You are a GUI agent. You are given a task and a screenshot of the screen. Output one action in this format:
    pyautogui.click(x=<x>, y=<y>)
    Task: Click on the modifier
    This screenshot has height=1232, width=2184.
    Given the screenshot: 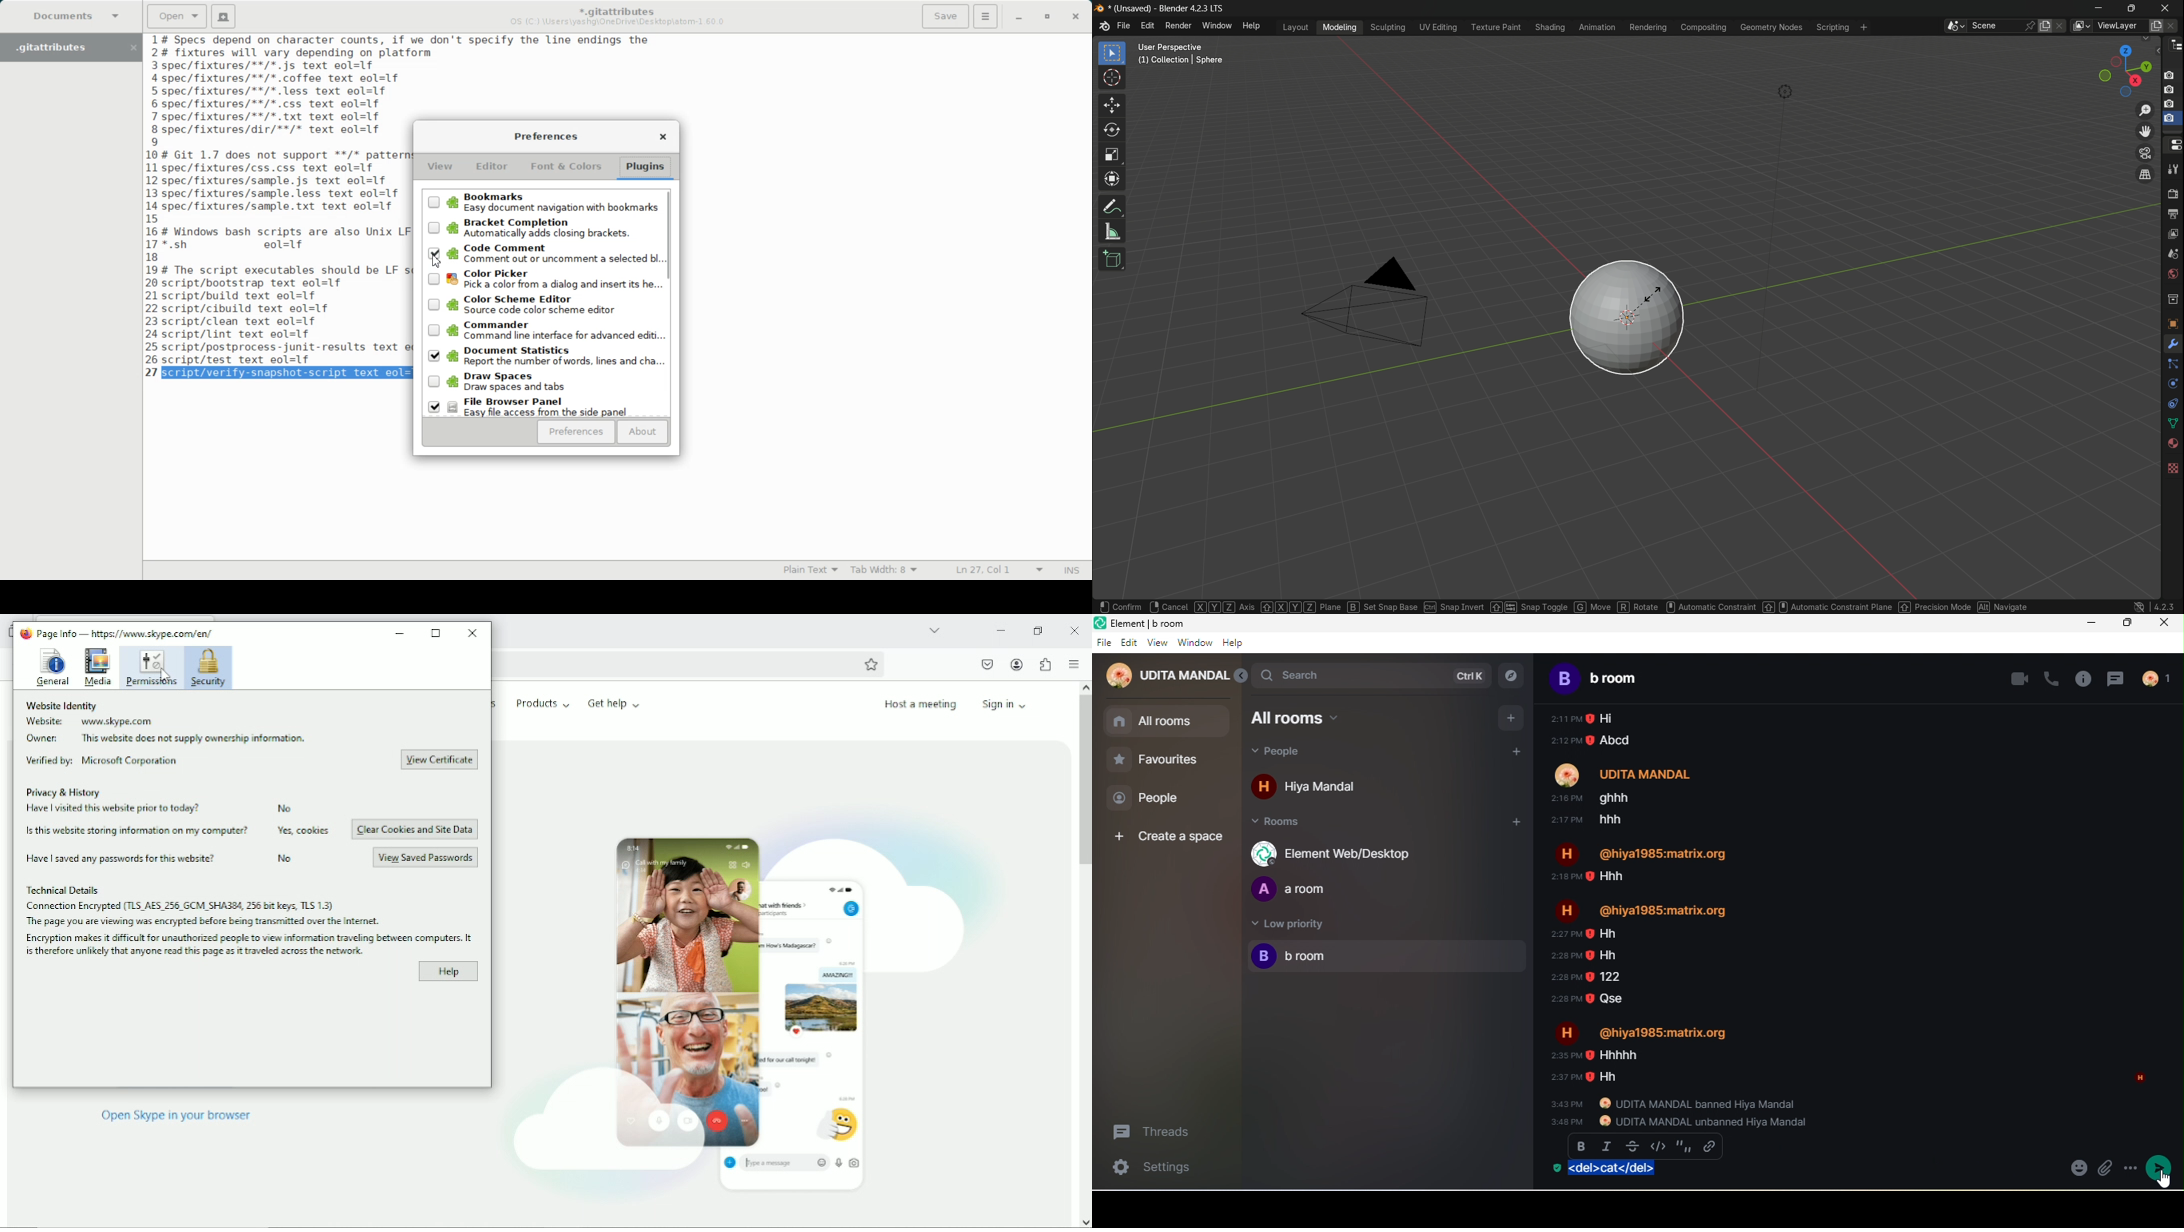 What is the action you would take?
    pyautogui.click(x=2173, y=345)
    